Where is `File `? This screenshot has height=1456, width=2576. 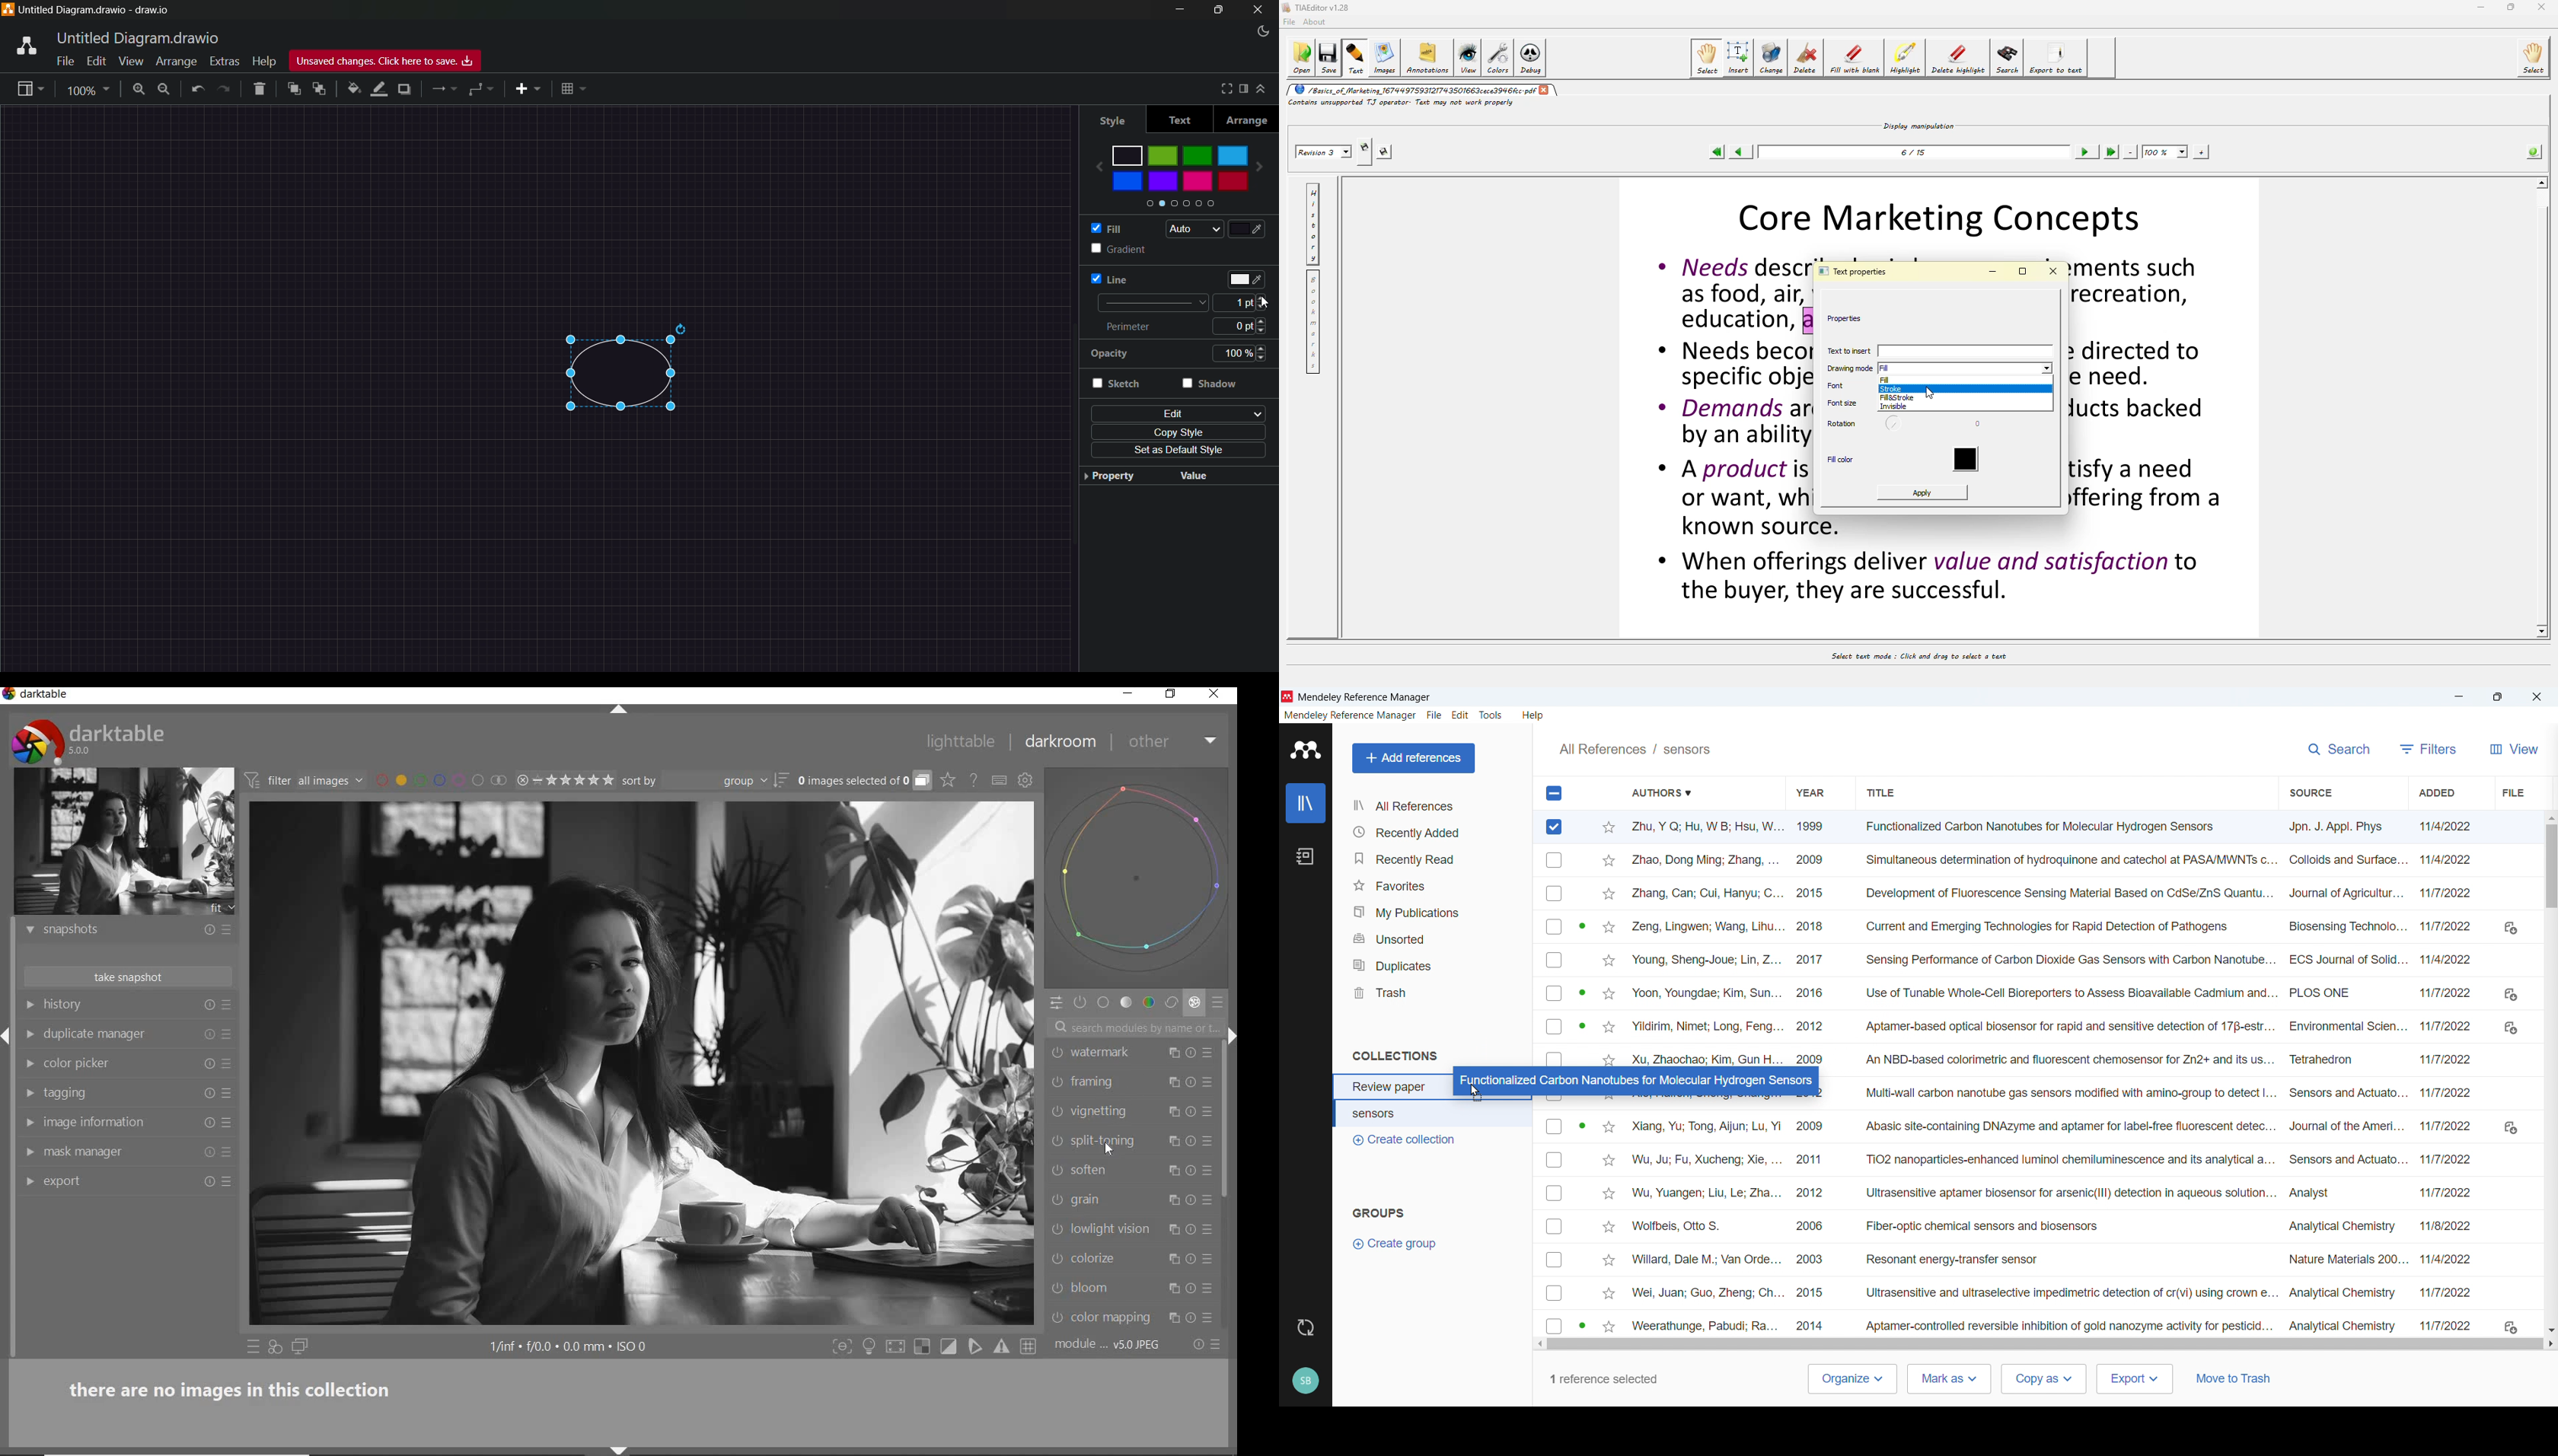
File  is located at coordinates (1434, 715).